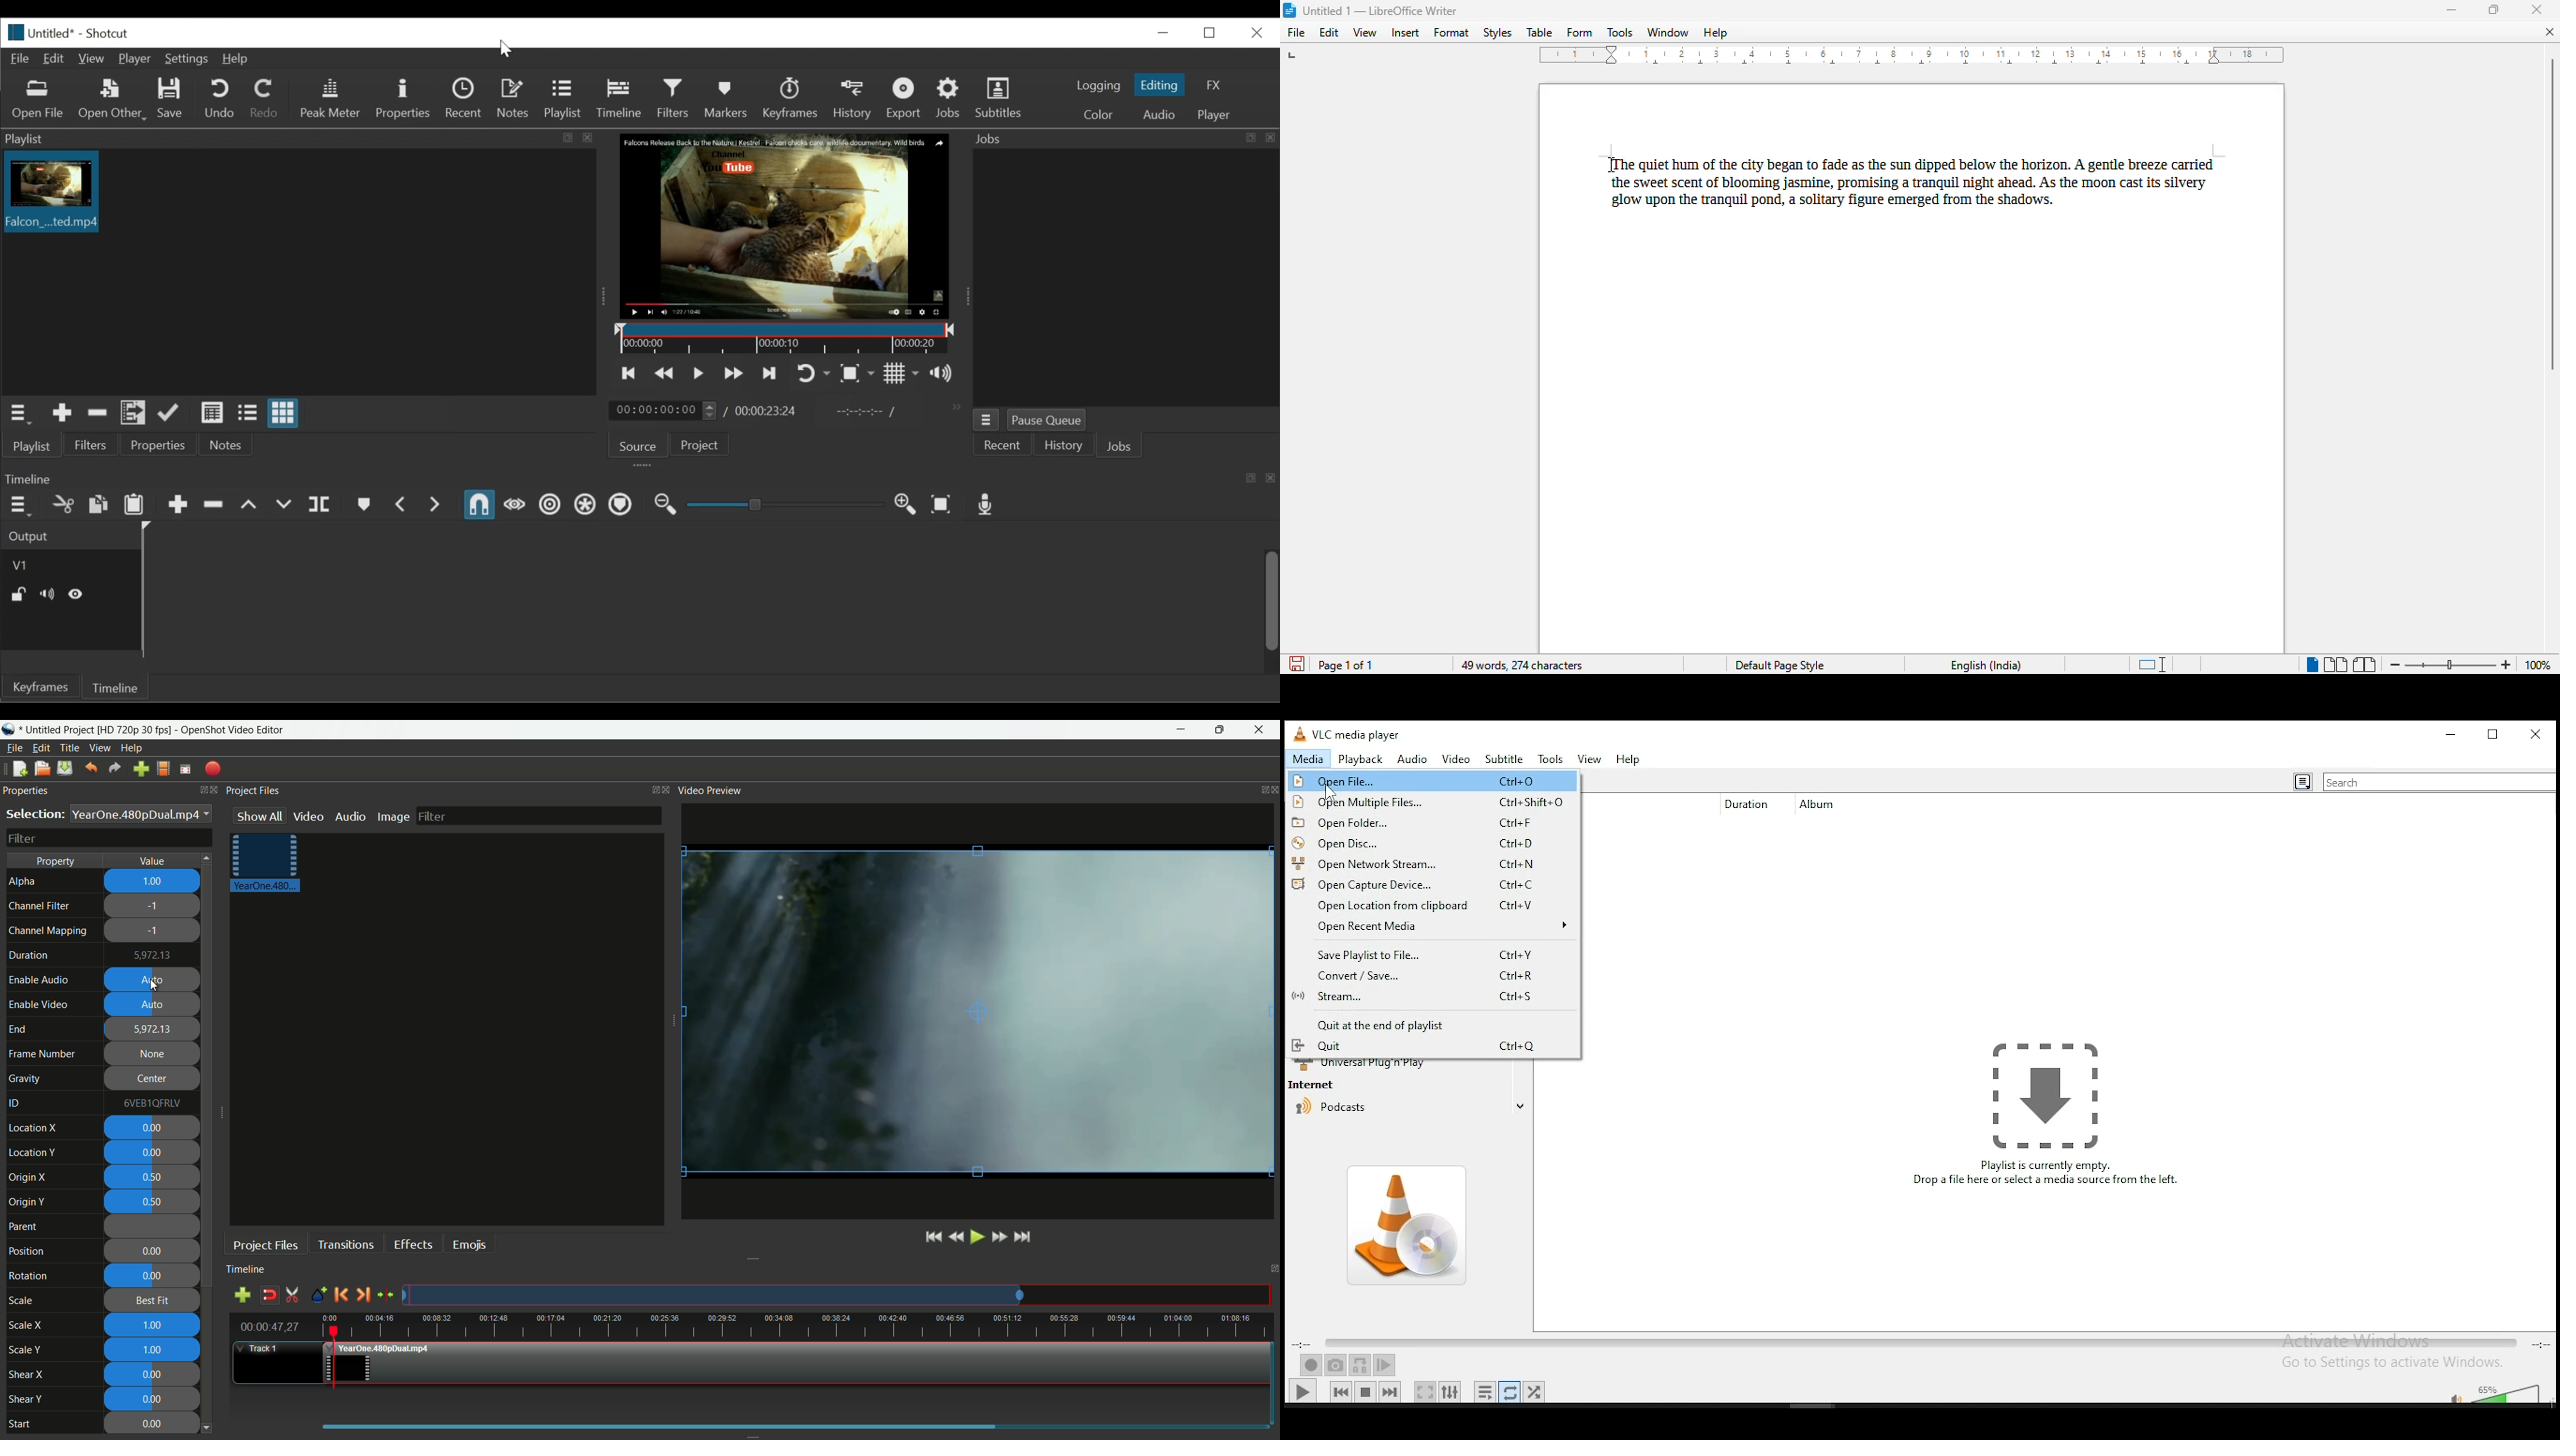  Describe the element at coordinates (1261, 730) in the screenshot. I see `close app` at that location.